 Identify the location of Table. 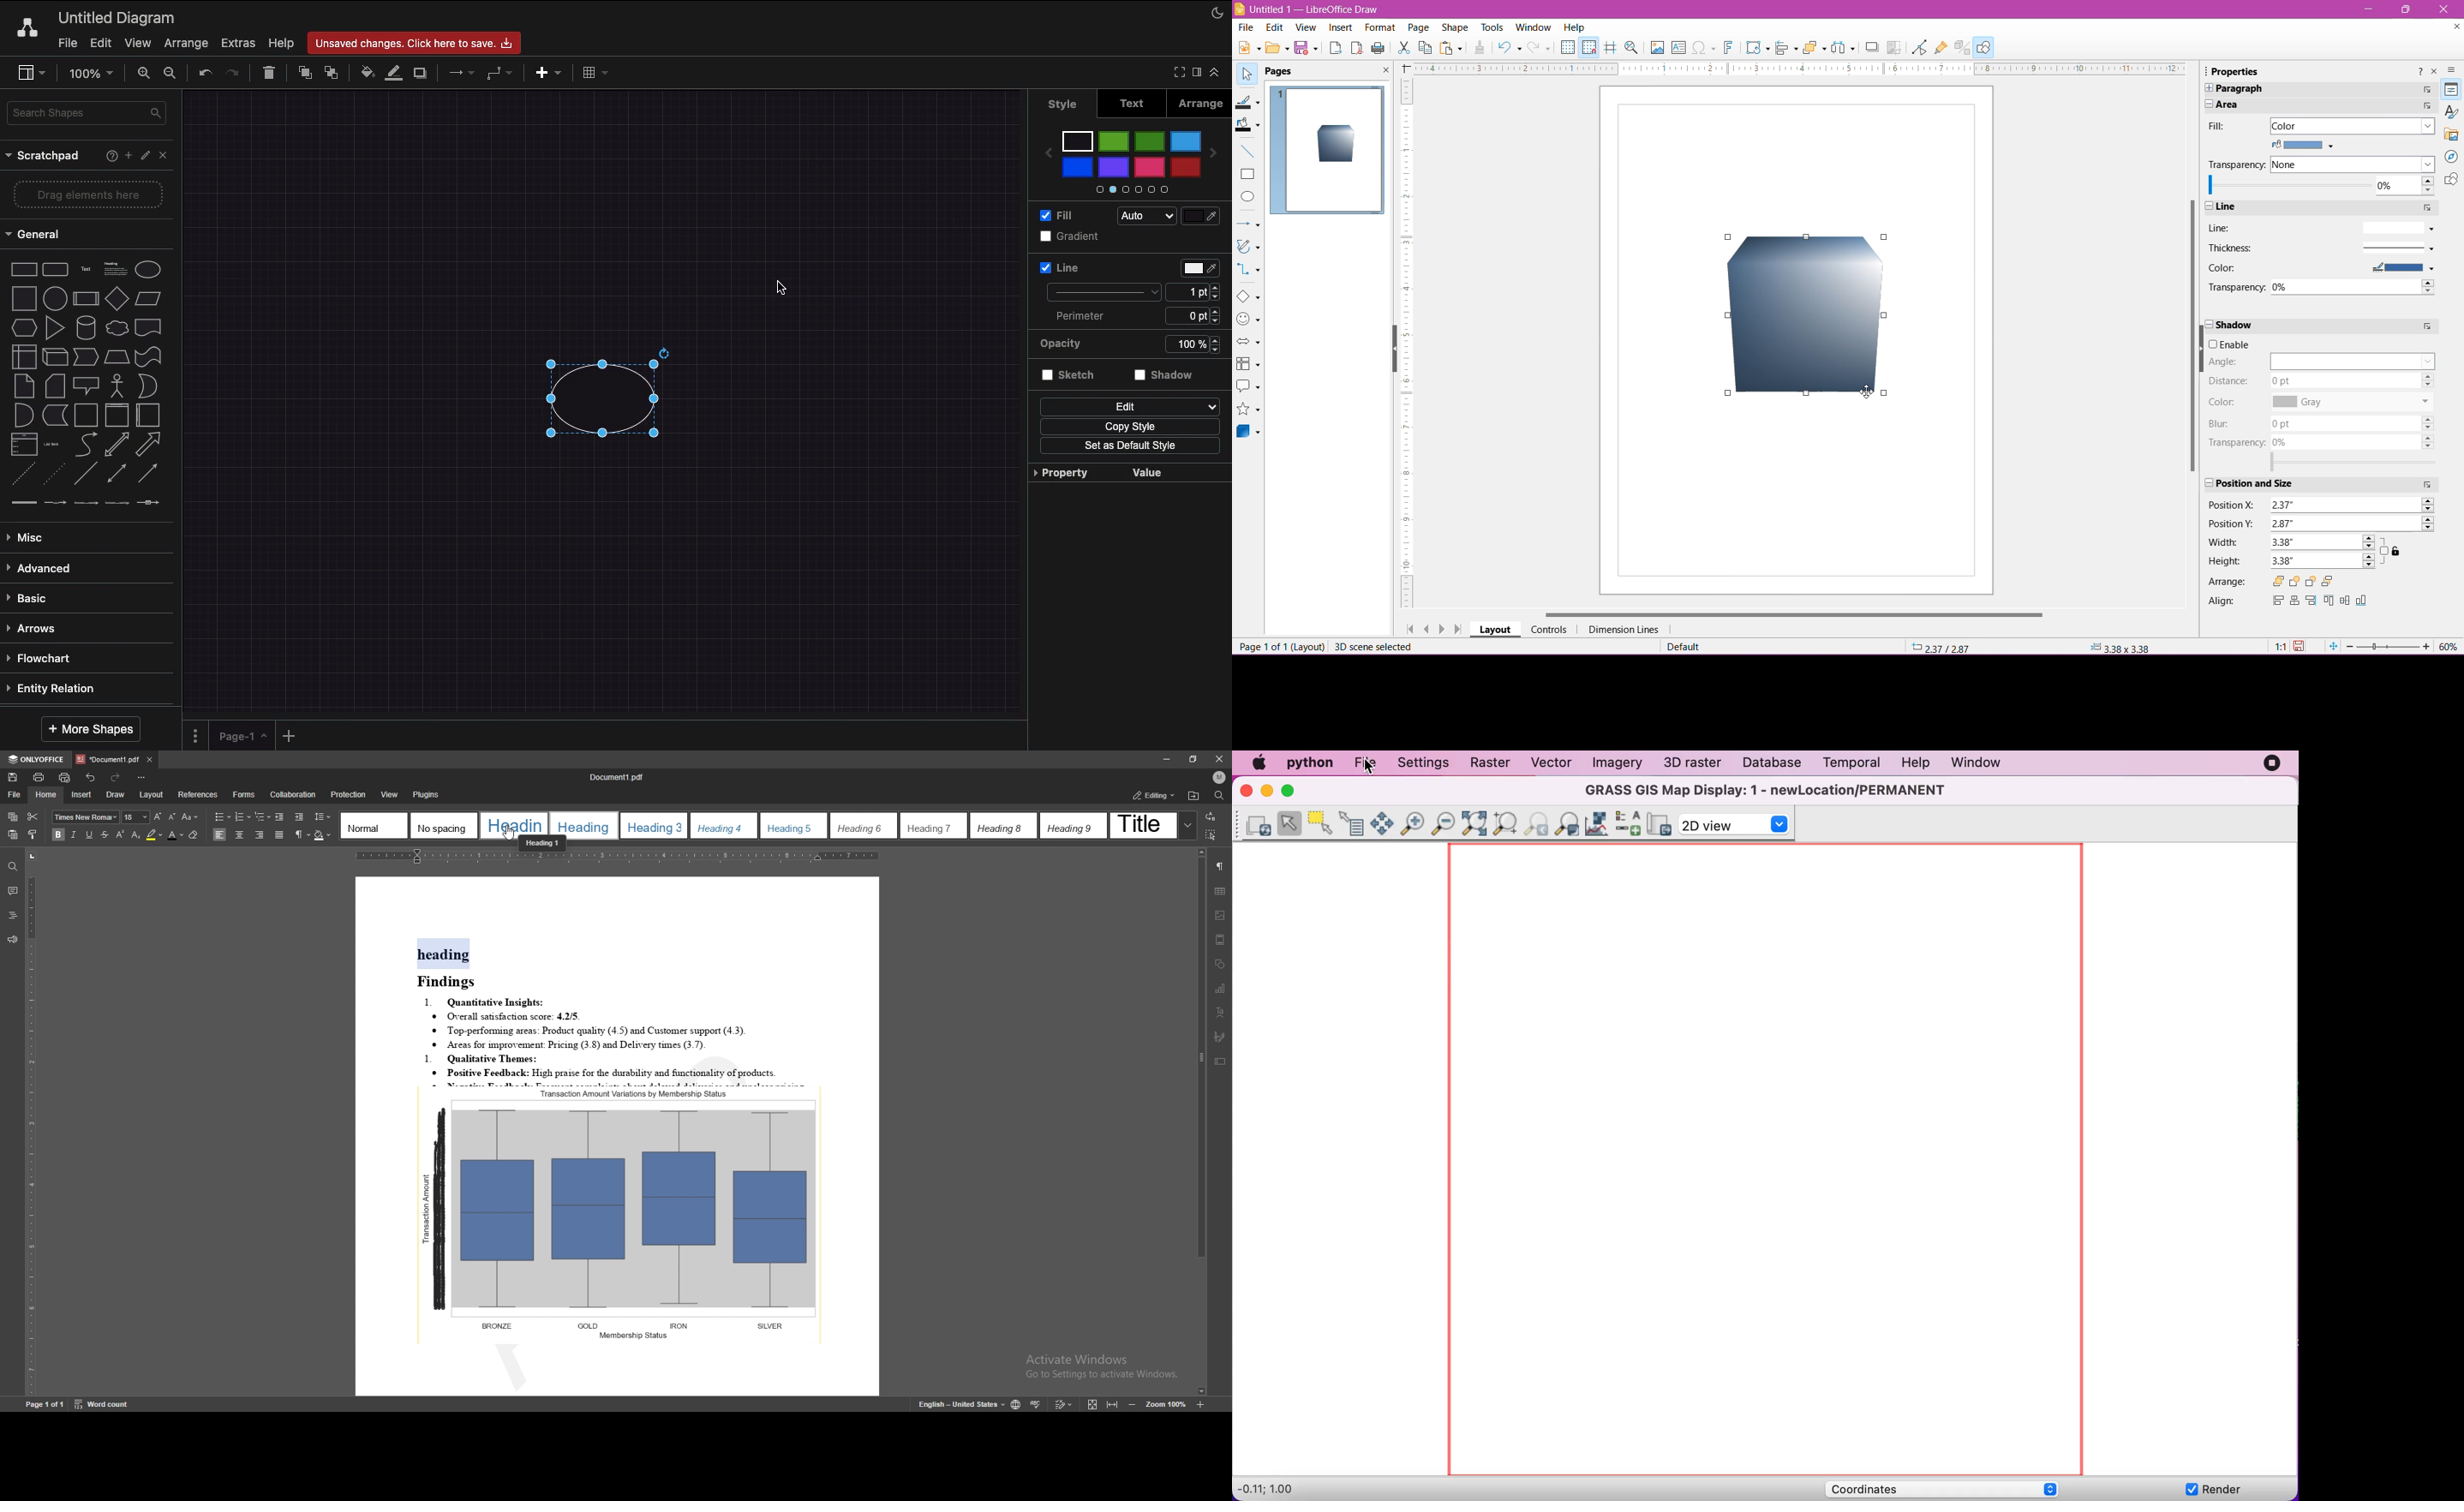
(593, 71).